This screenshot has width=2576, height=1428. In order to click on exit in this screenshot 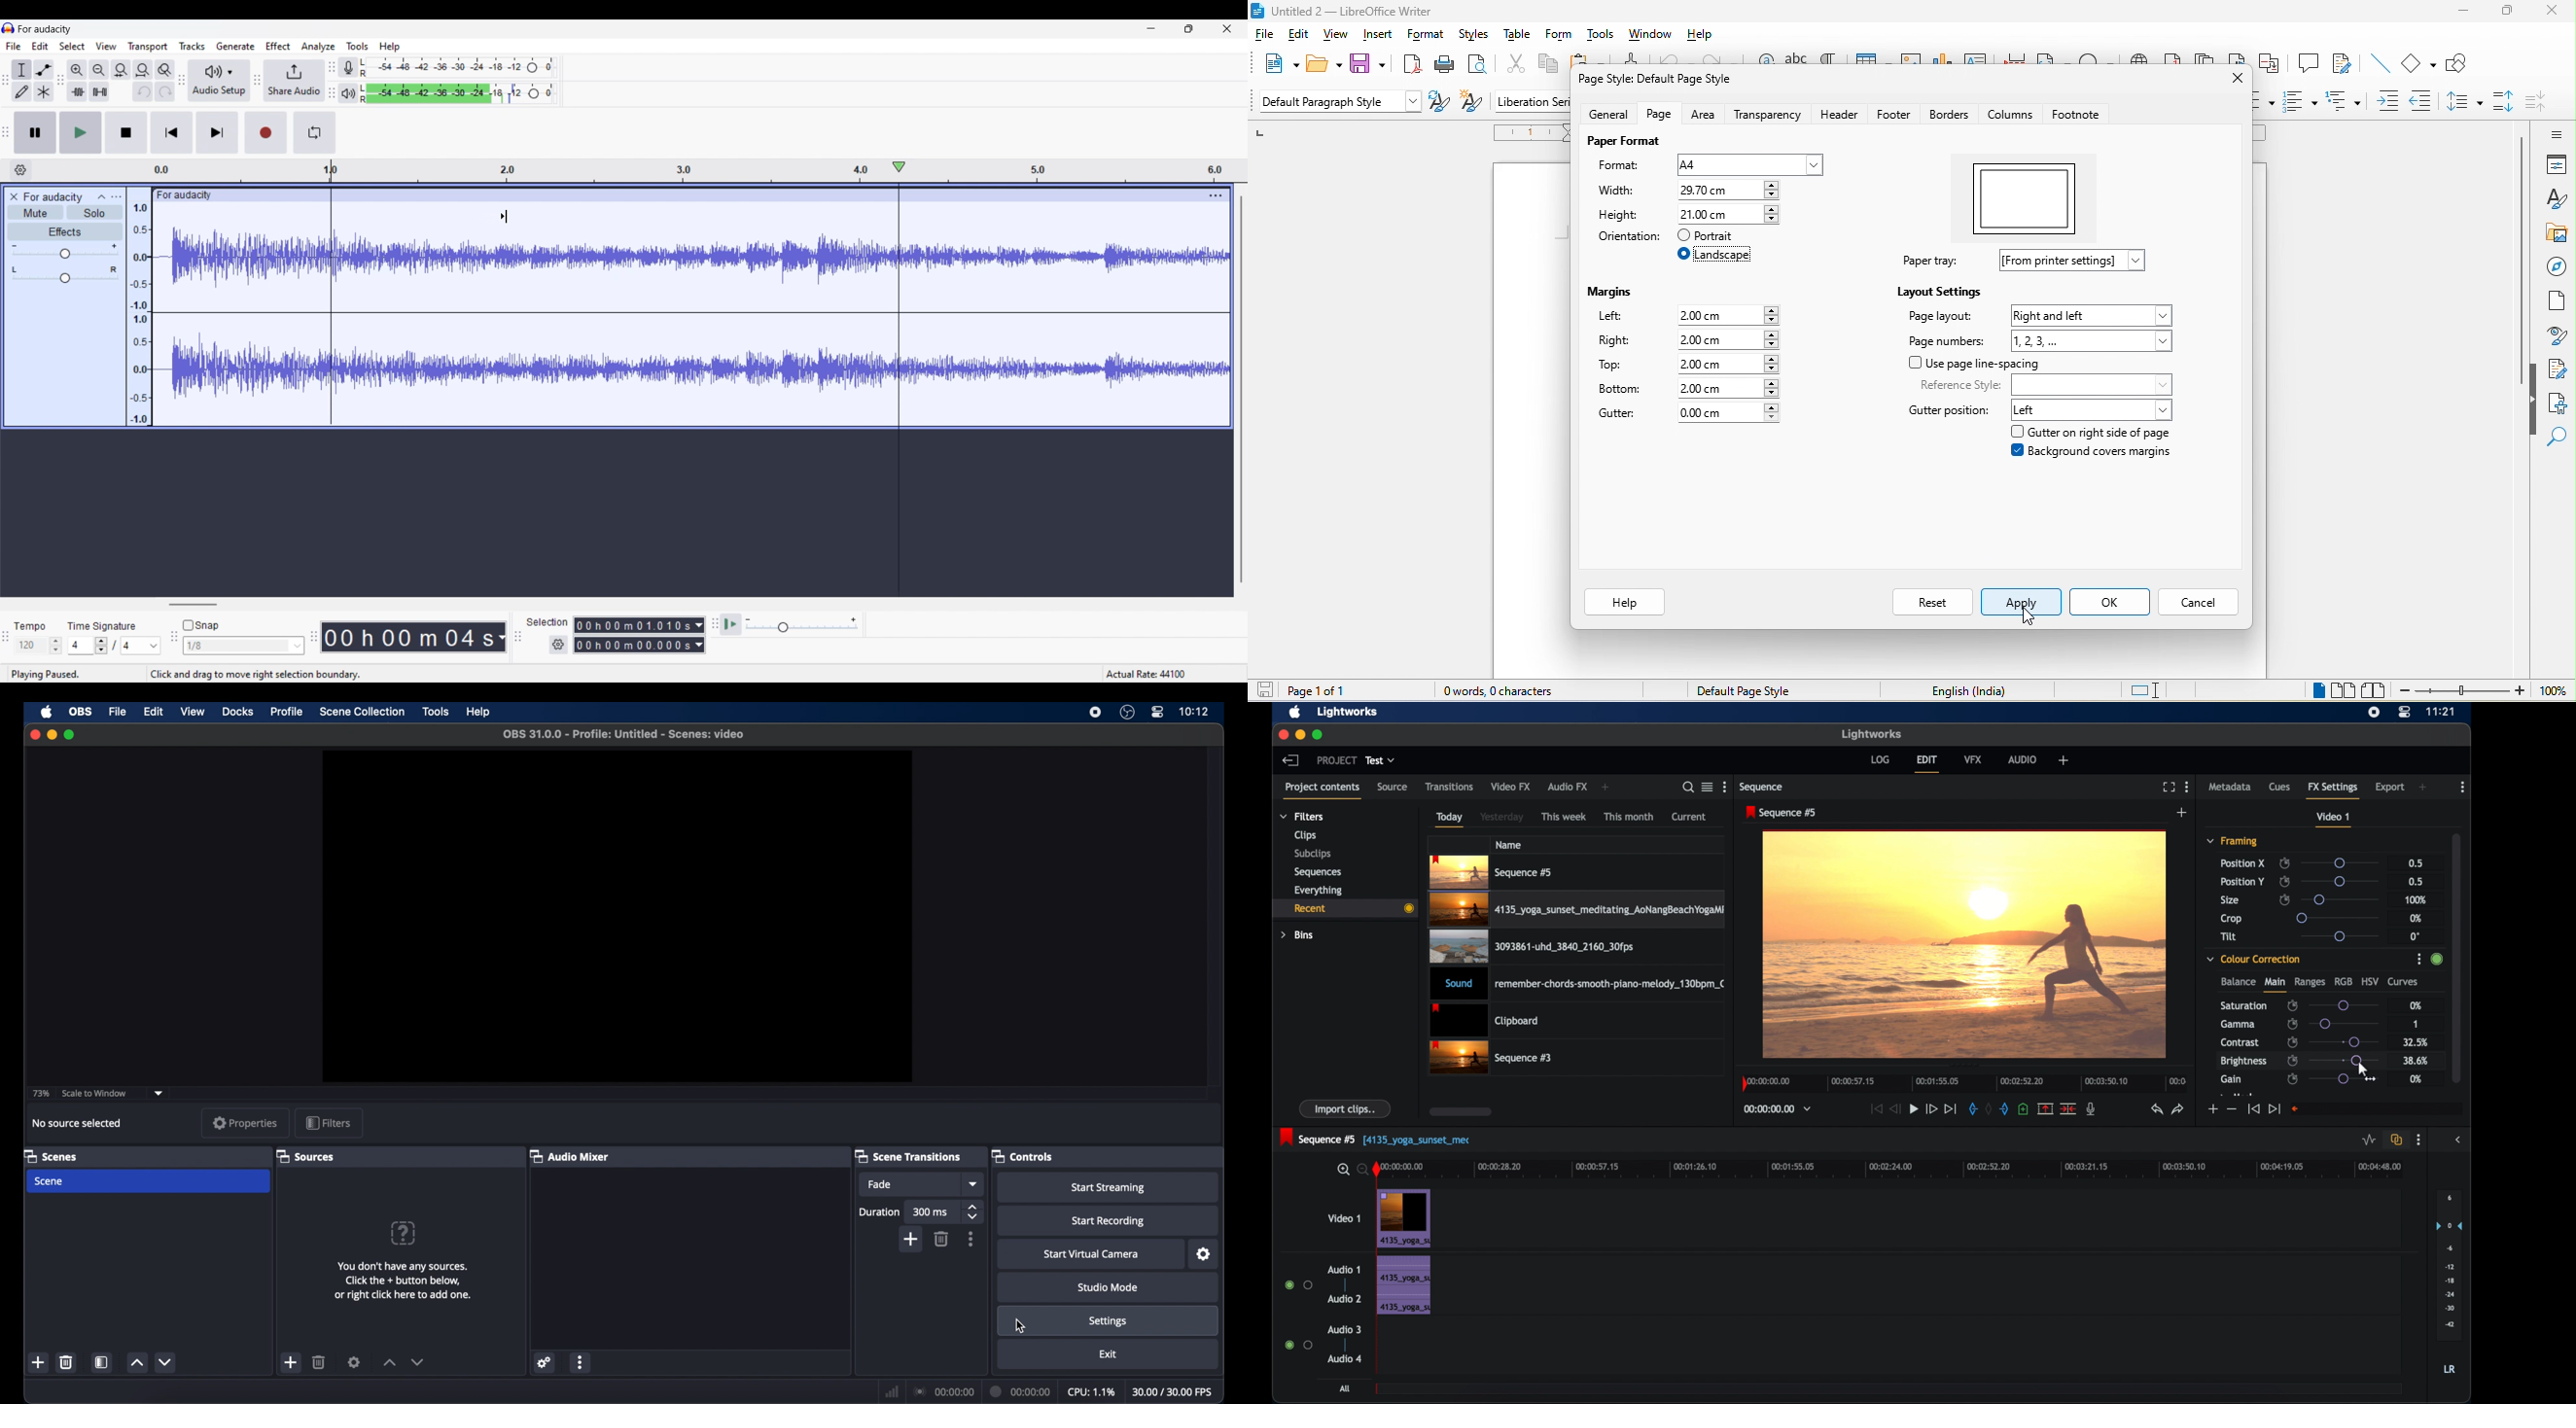, I will do `click(1108, 1355)`.